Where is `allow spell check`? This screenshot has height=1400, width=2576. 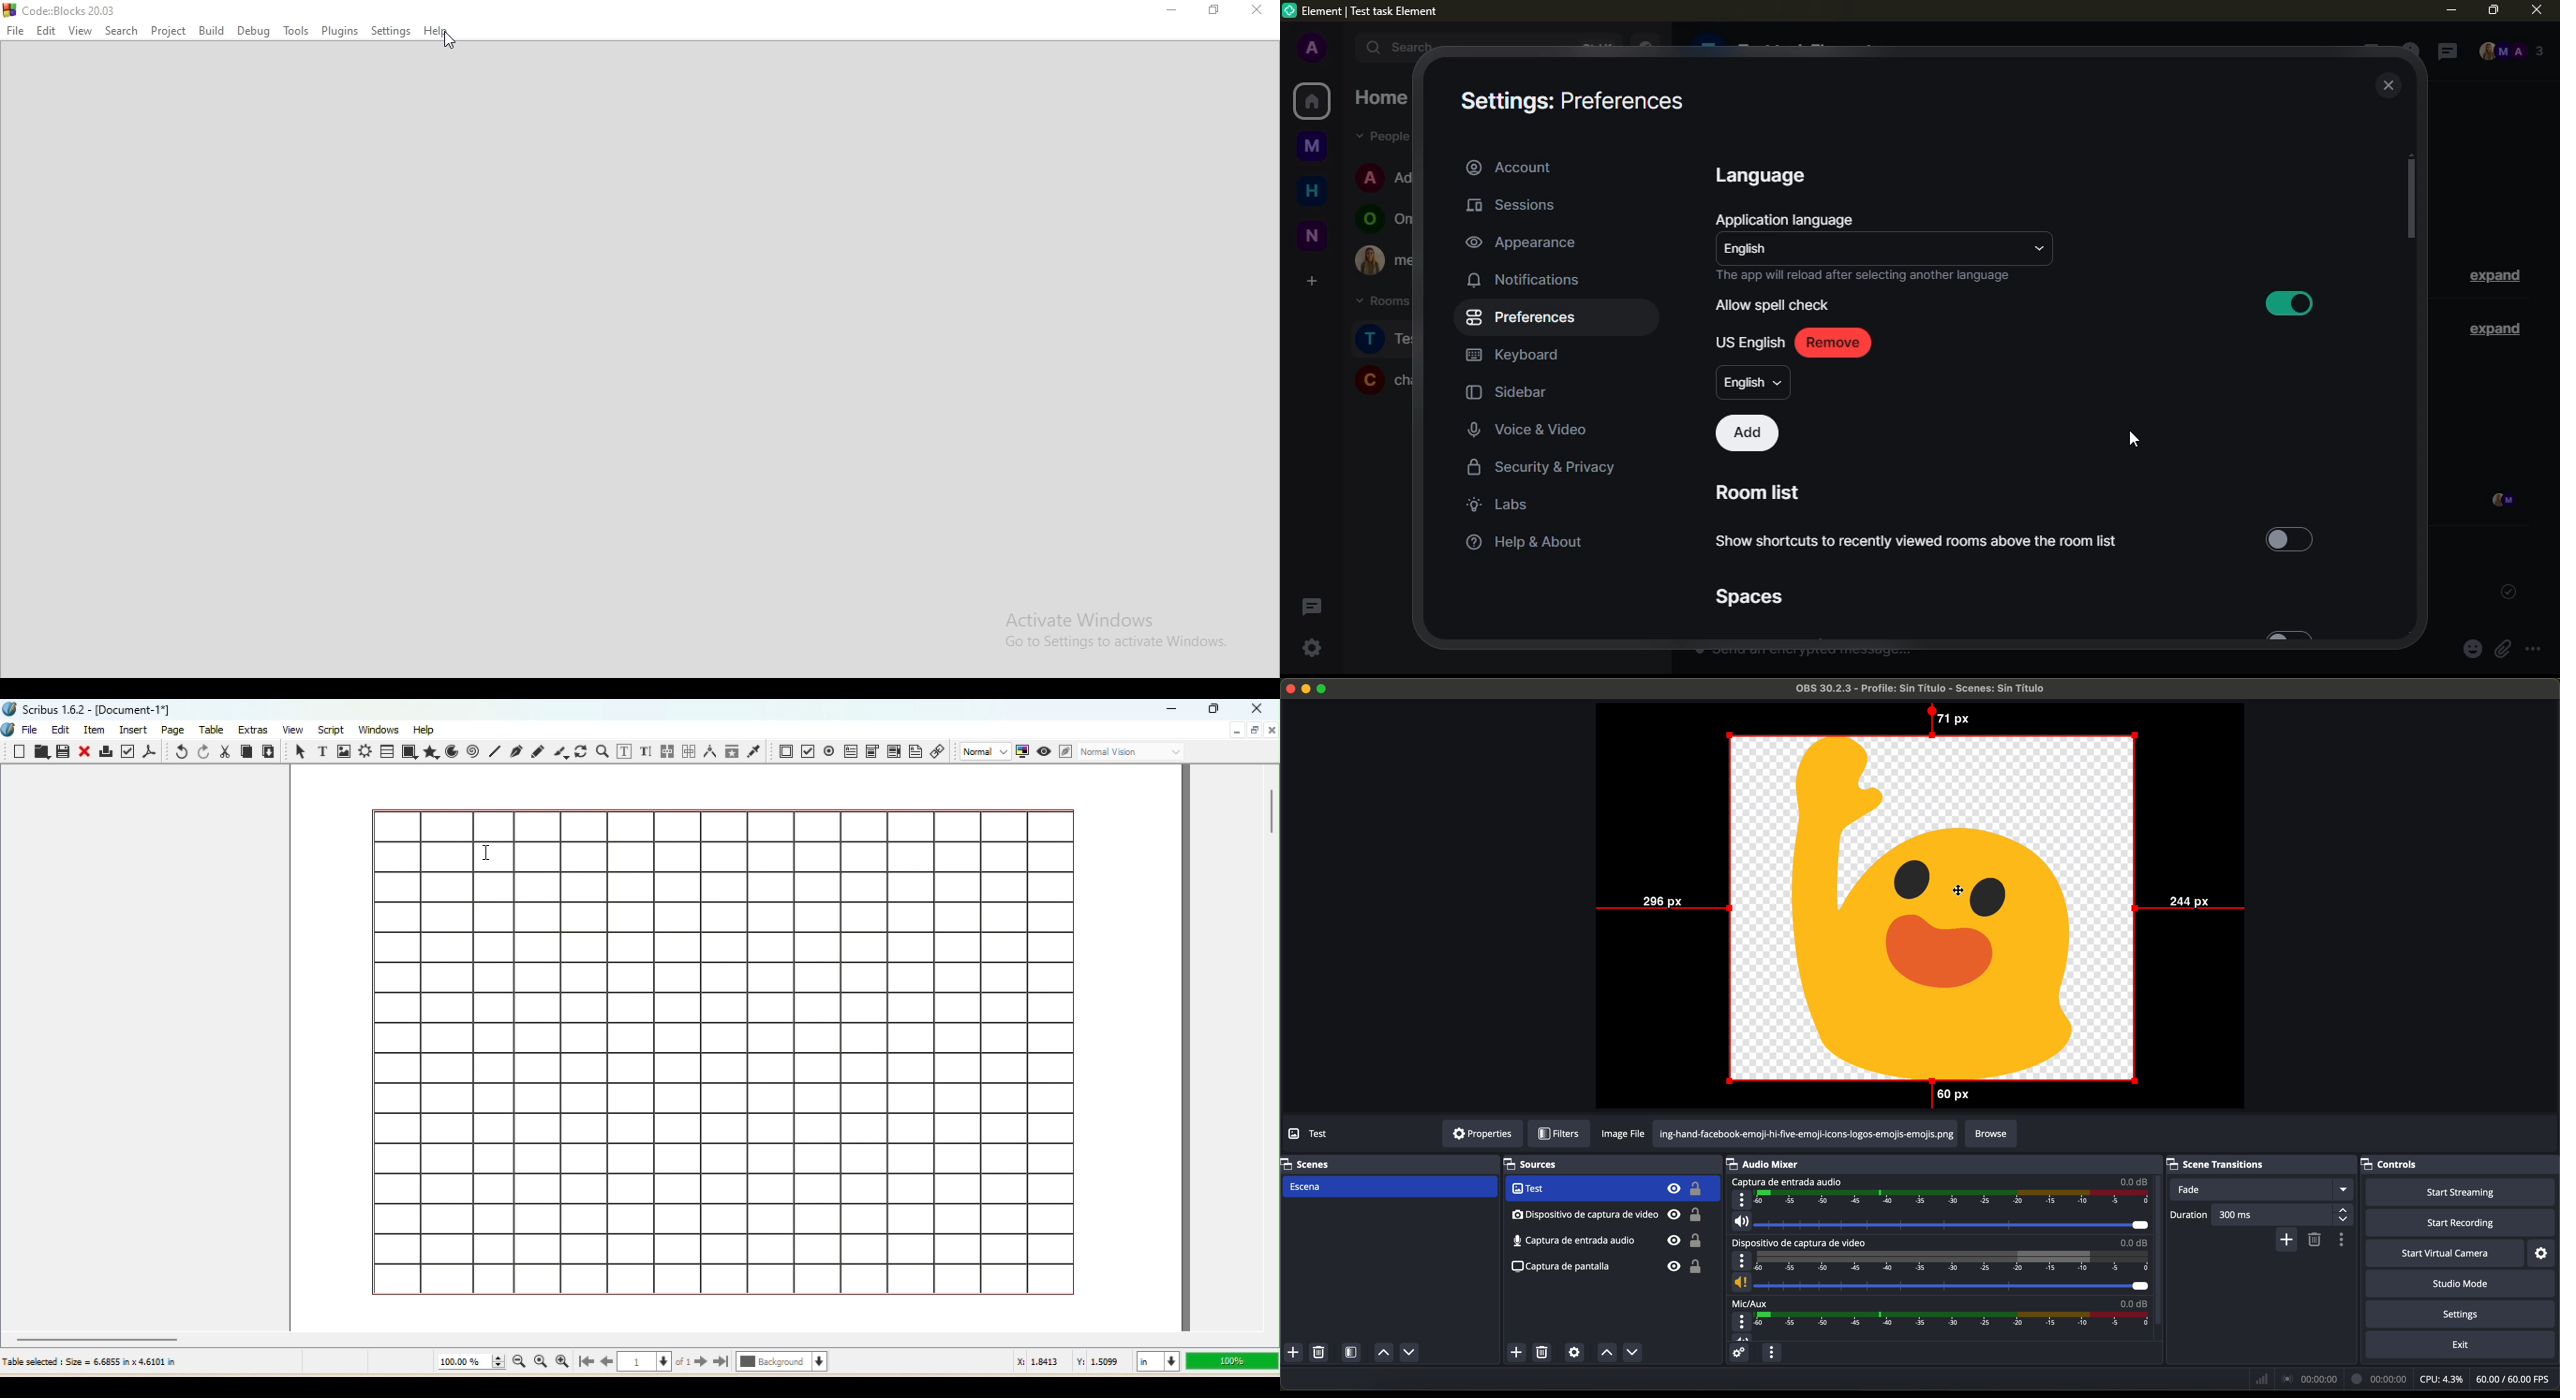 allow spell check is located at coordinates (1774, 305).